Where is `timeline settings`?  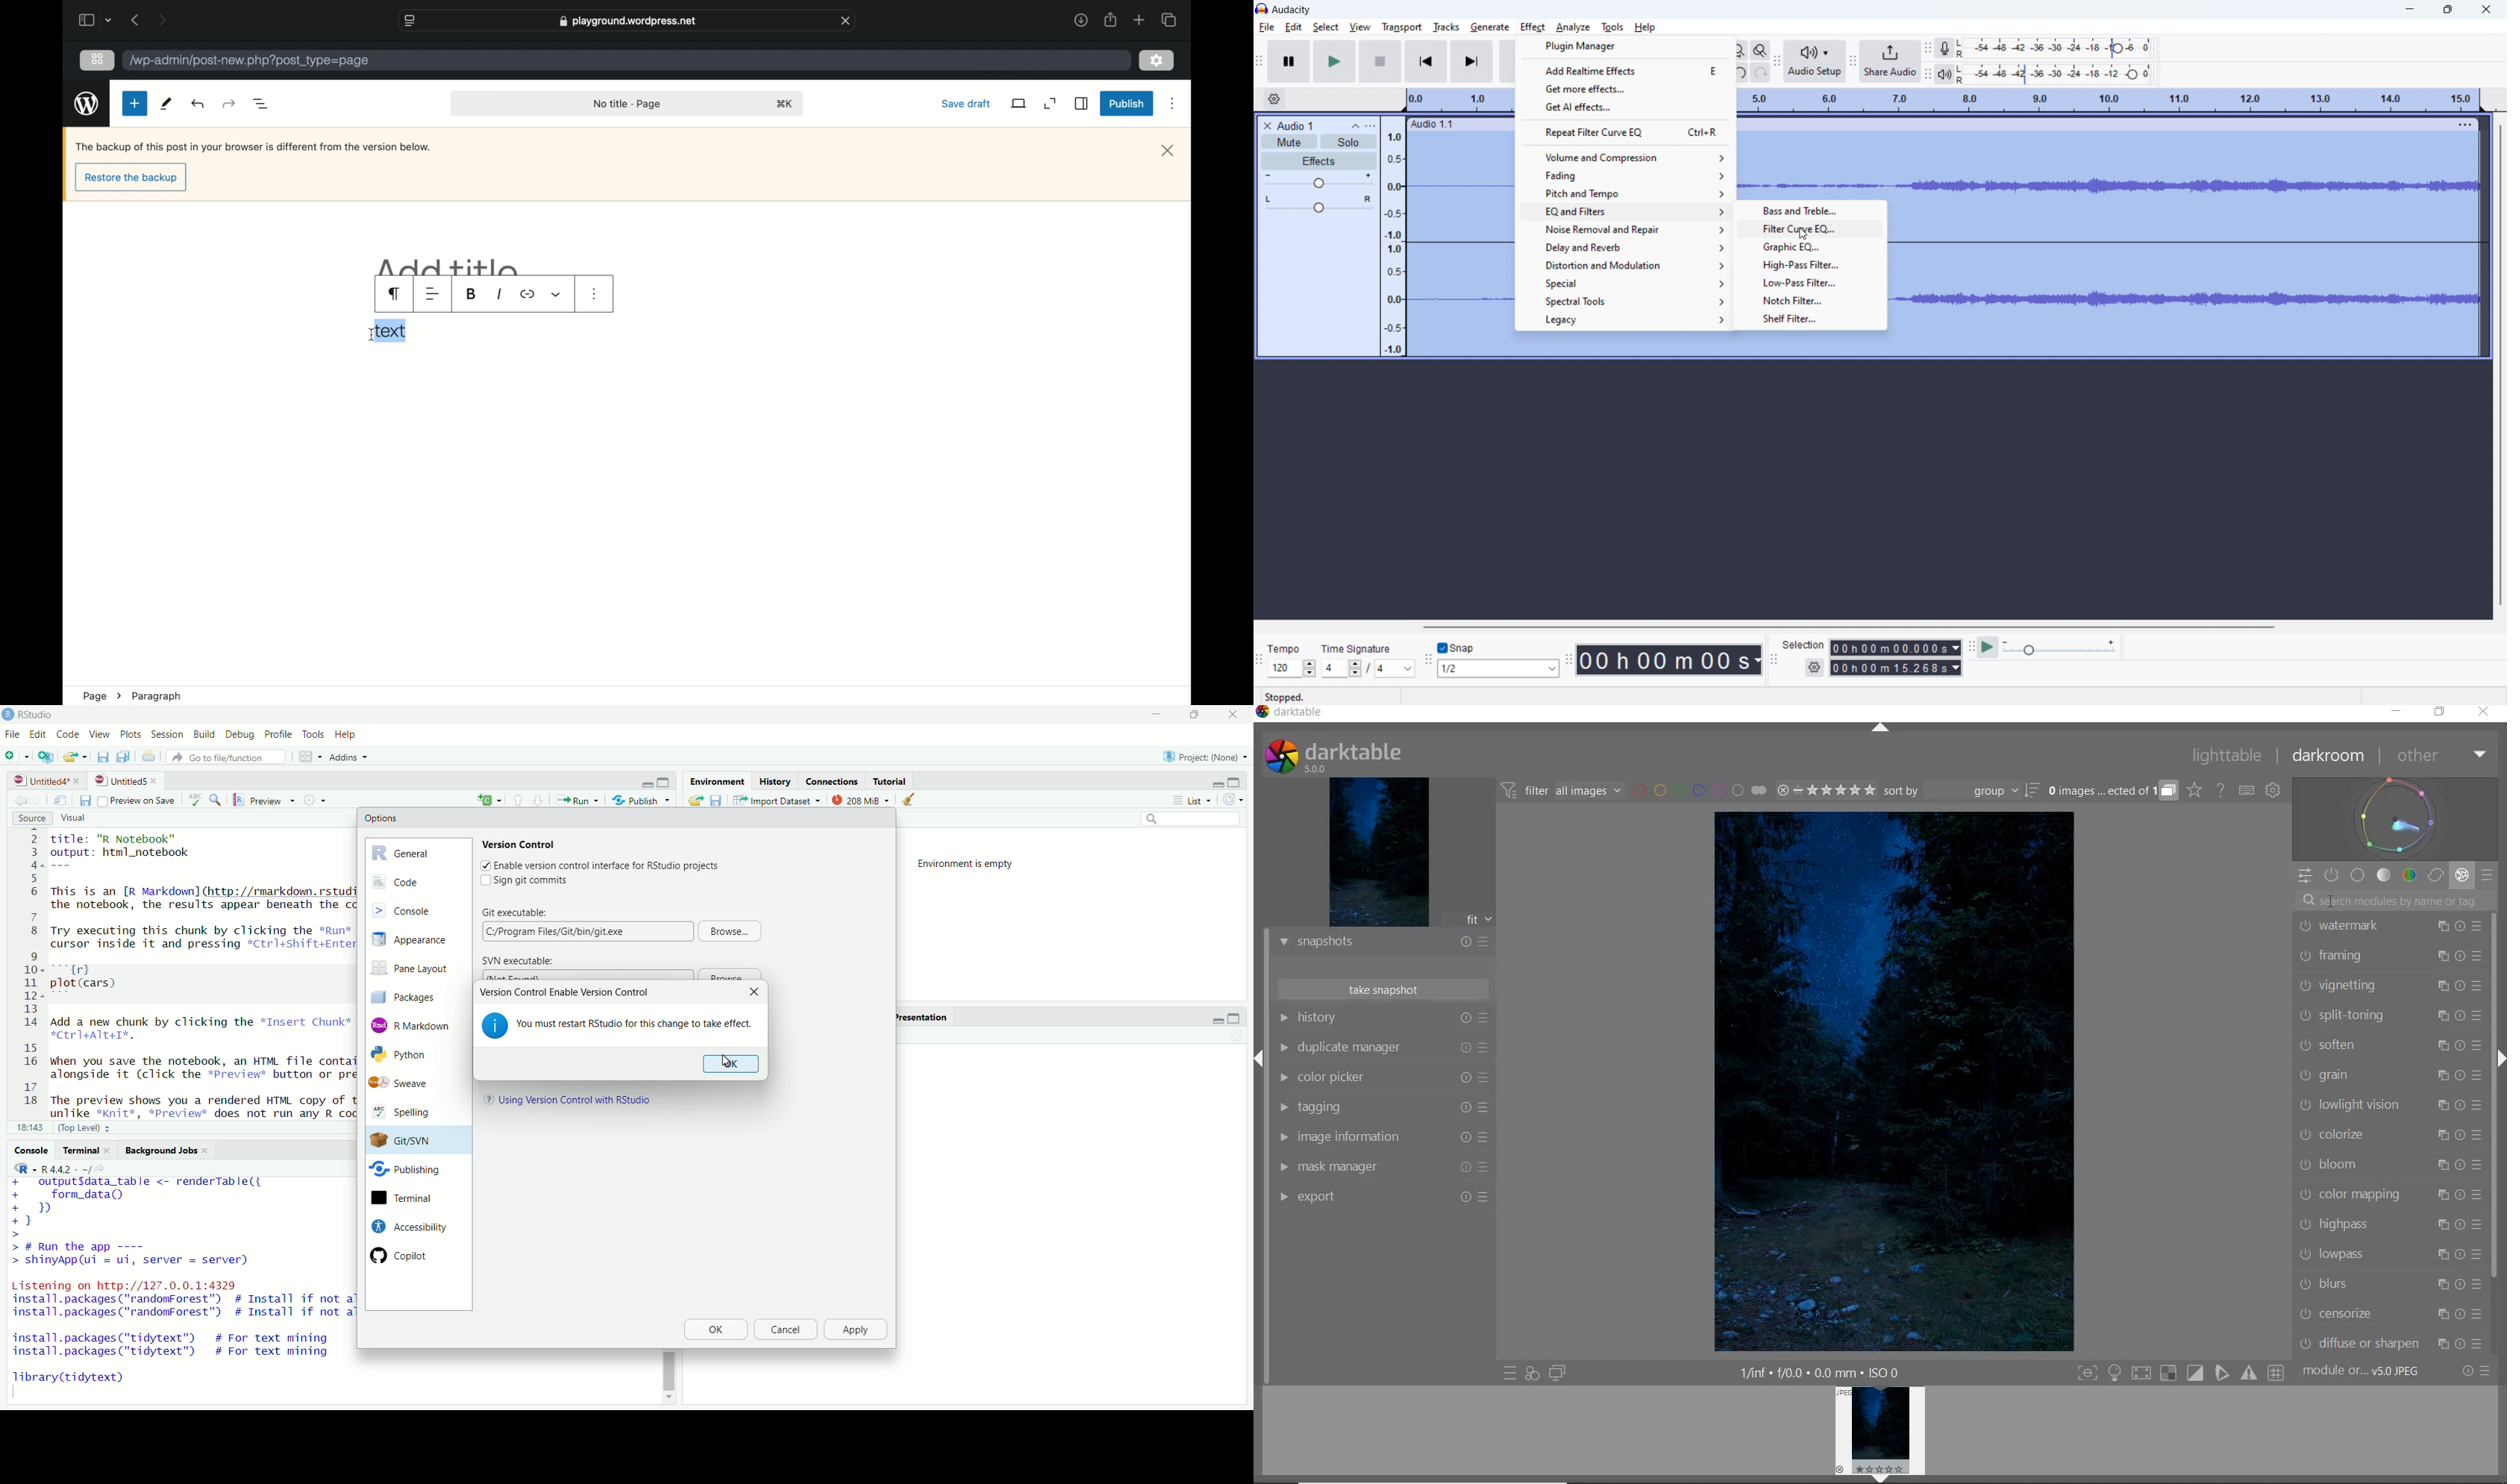
timeline settings is located at coordinates (1274, 99).